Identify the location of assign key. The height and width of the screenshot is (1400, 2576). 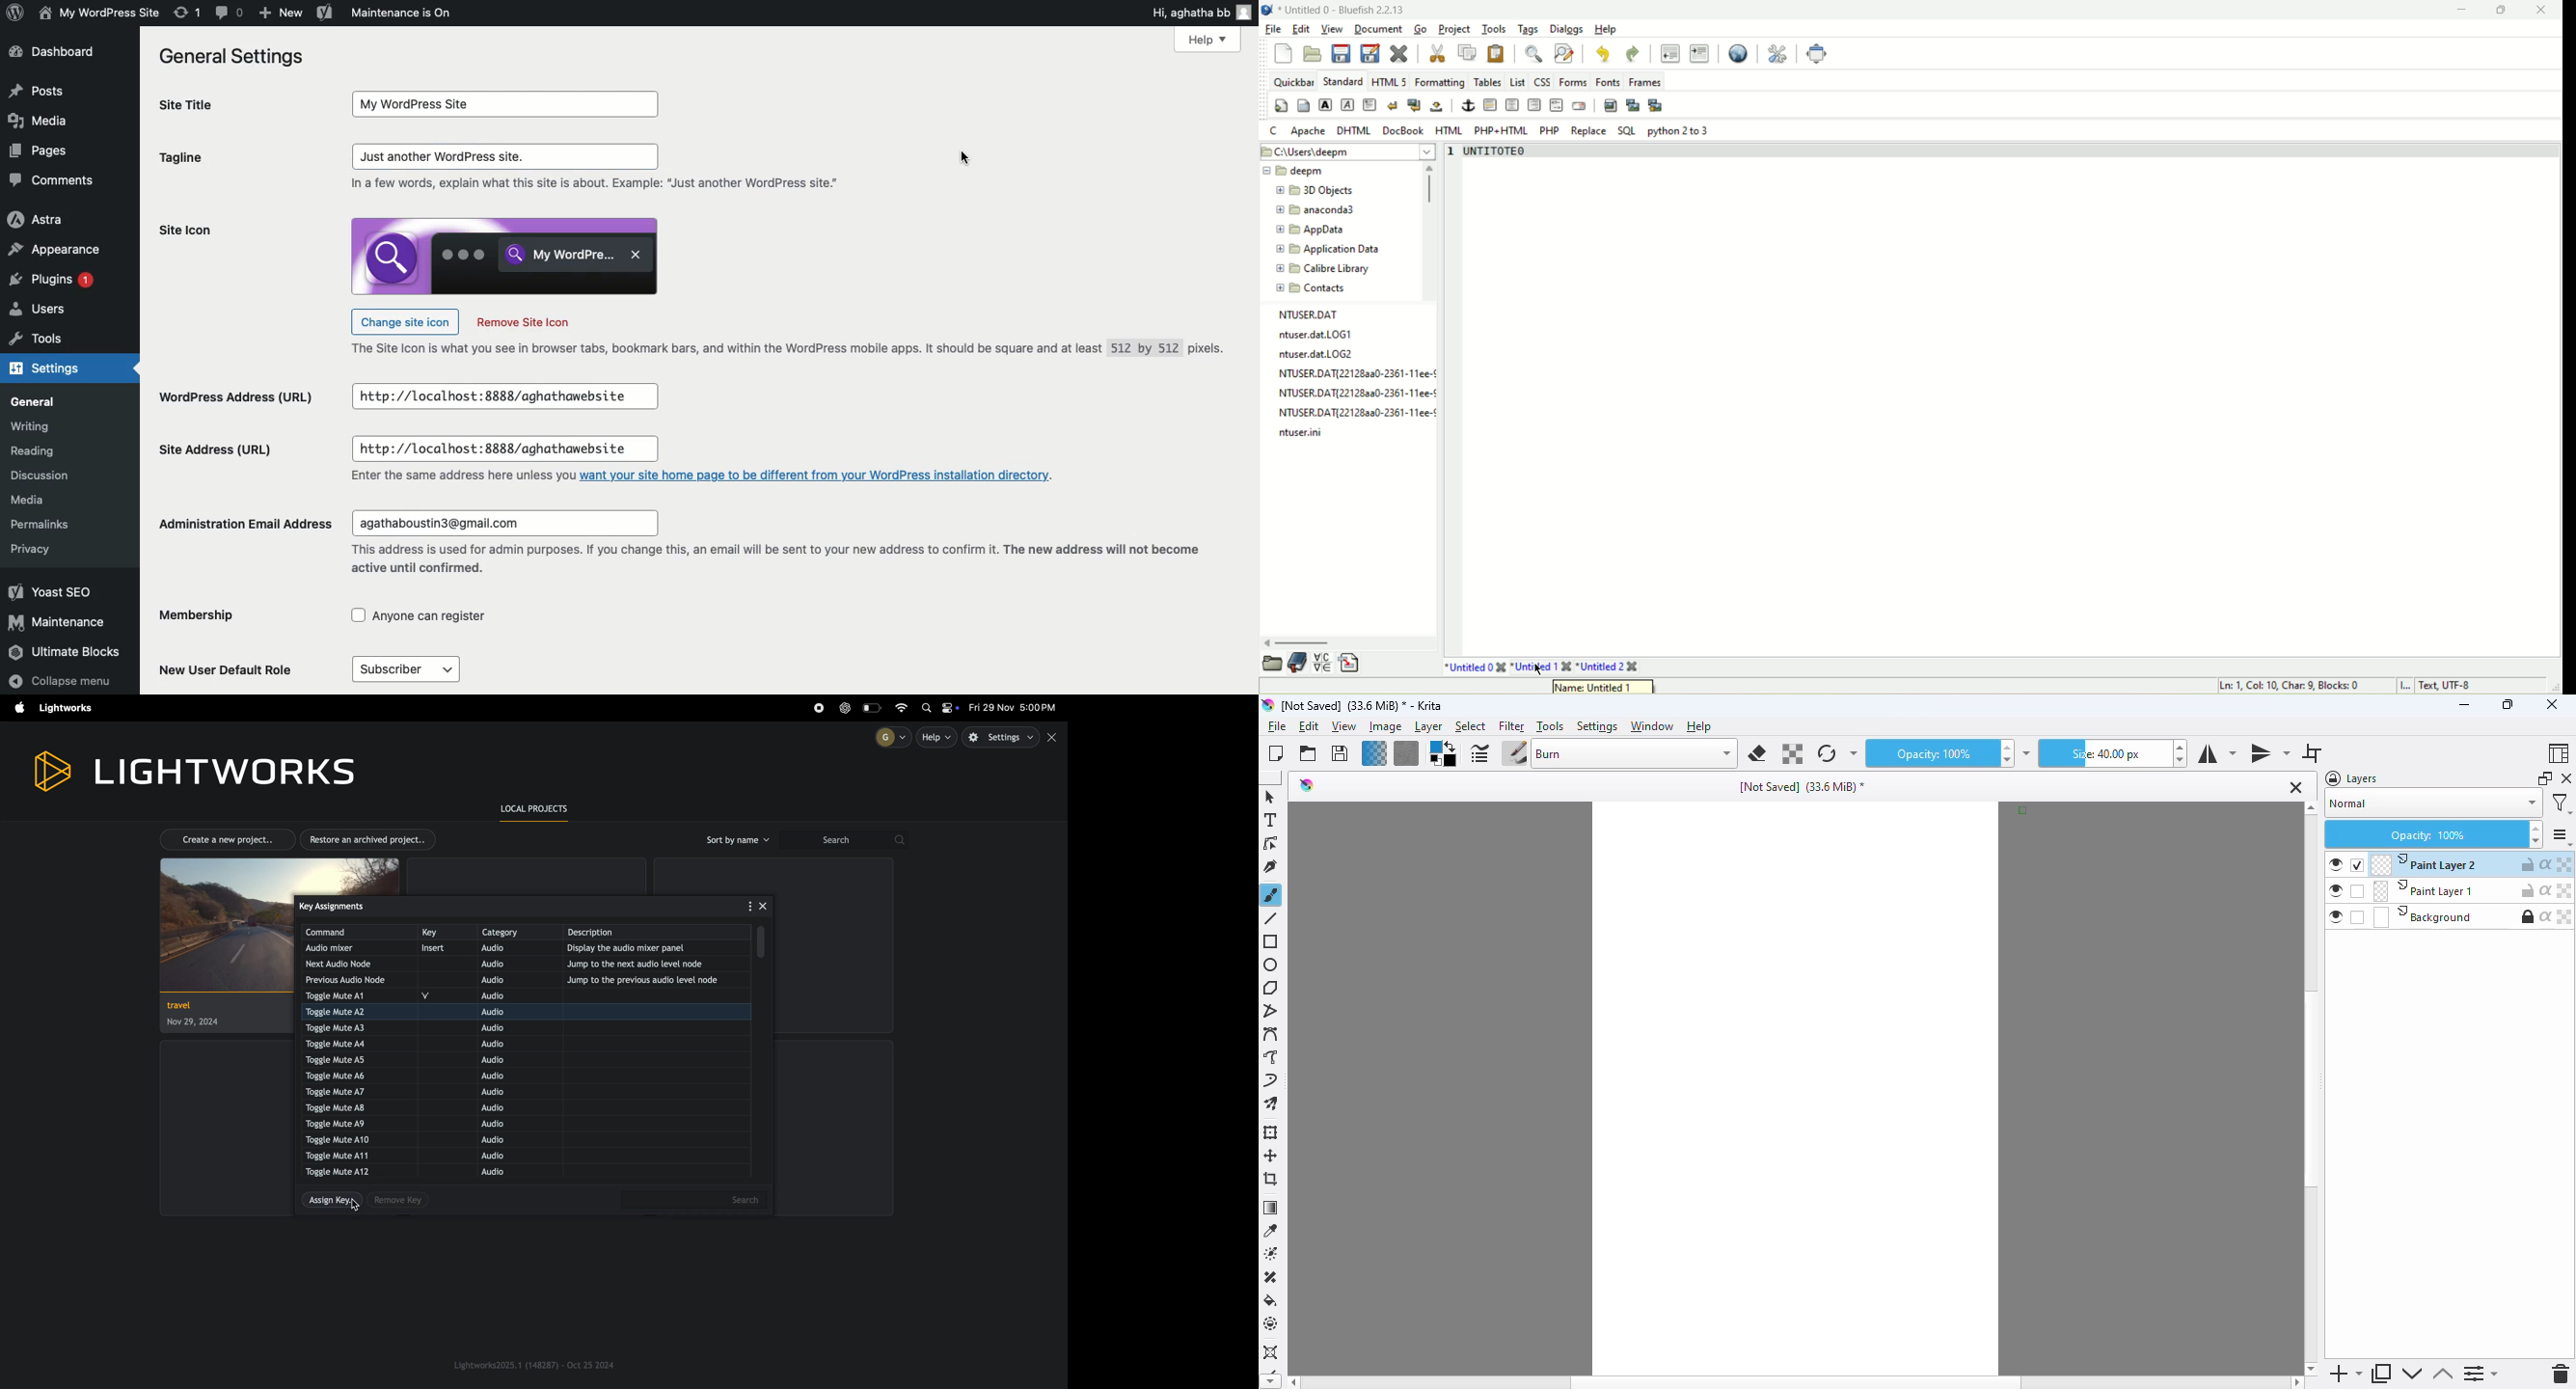
(329, 1202).